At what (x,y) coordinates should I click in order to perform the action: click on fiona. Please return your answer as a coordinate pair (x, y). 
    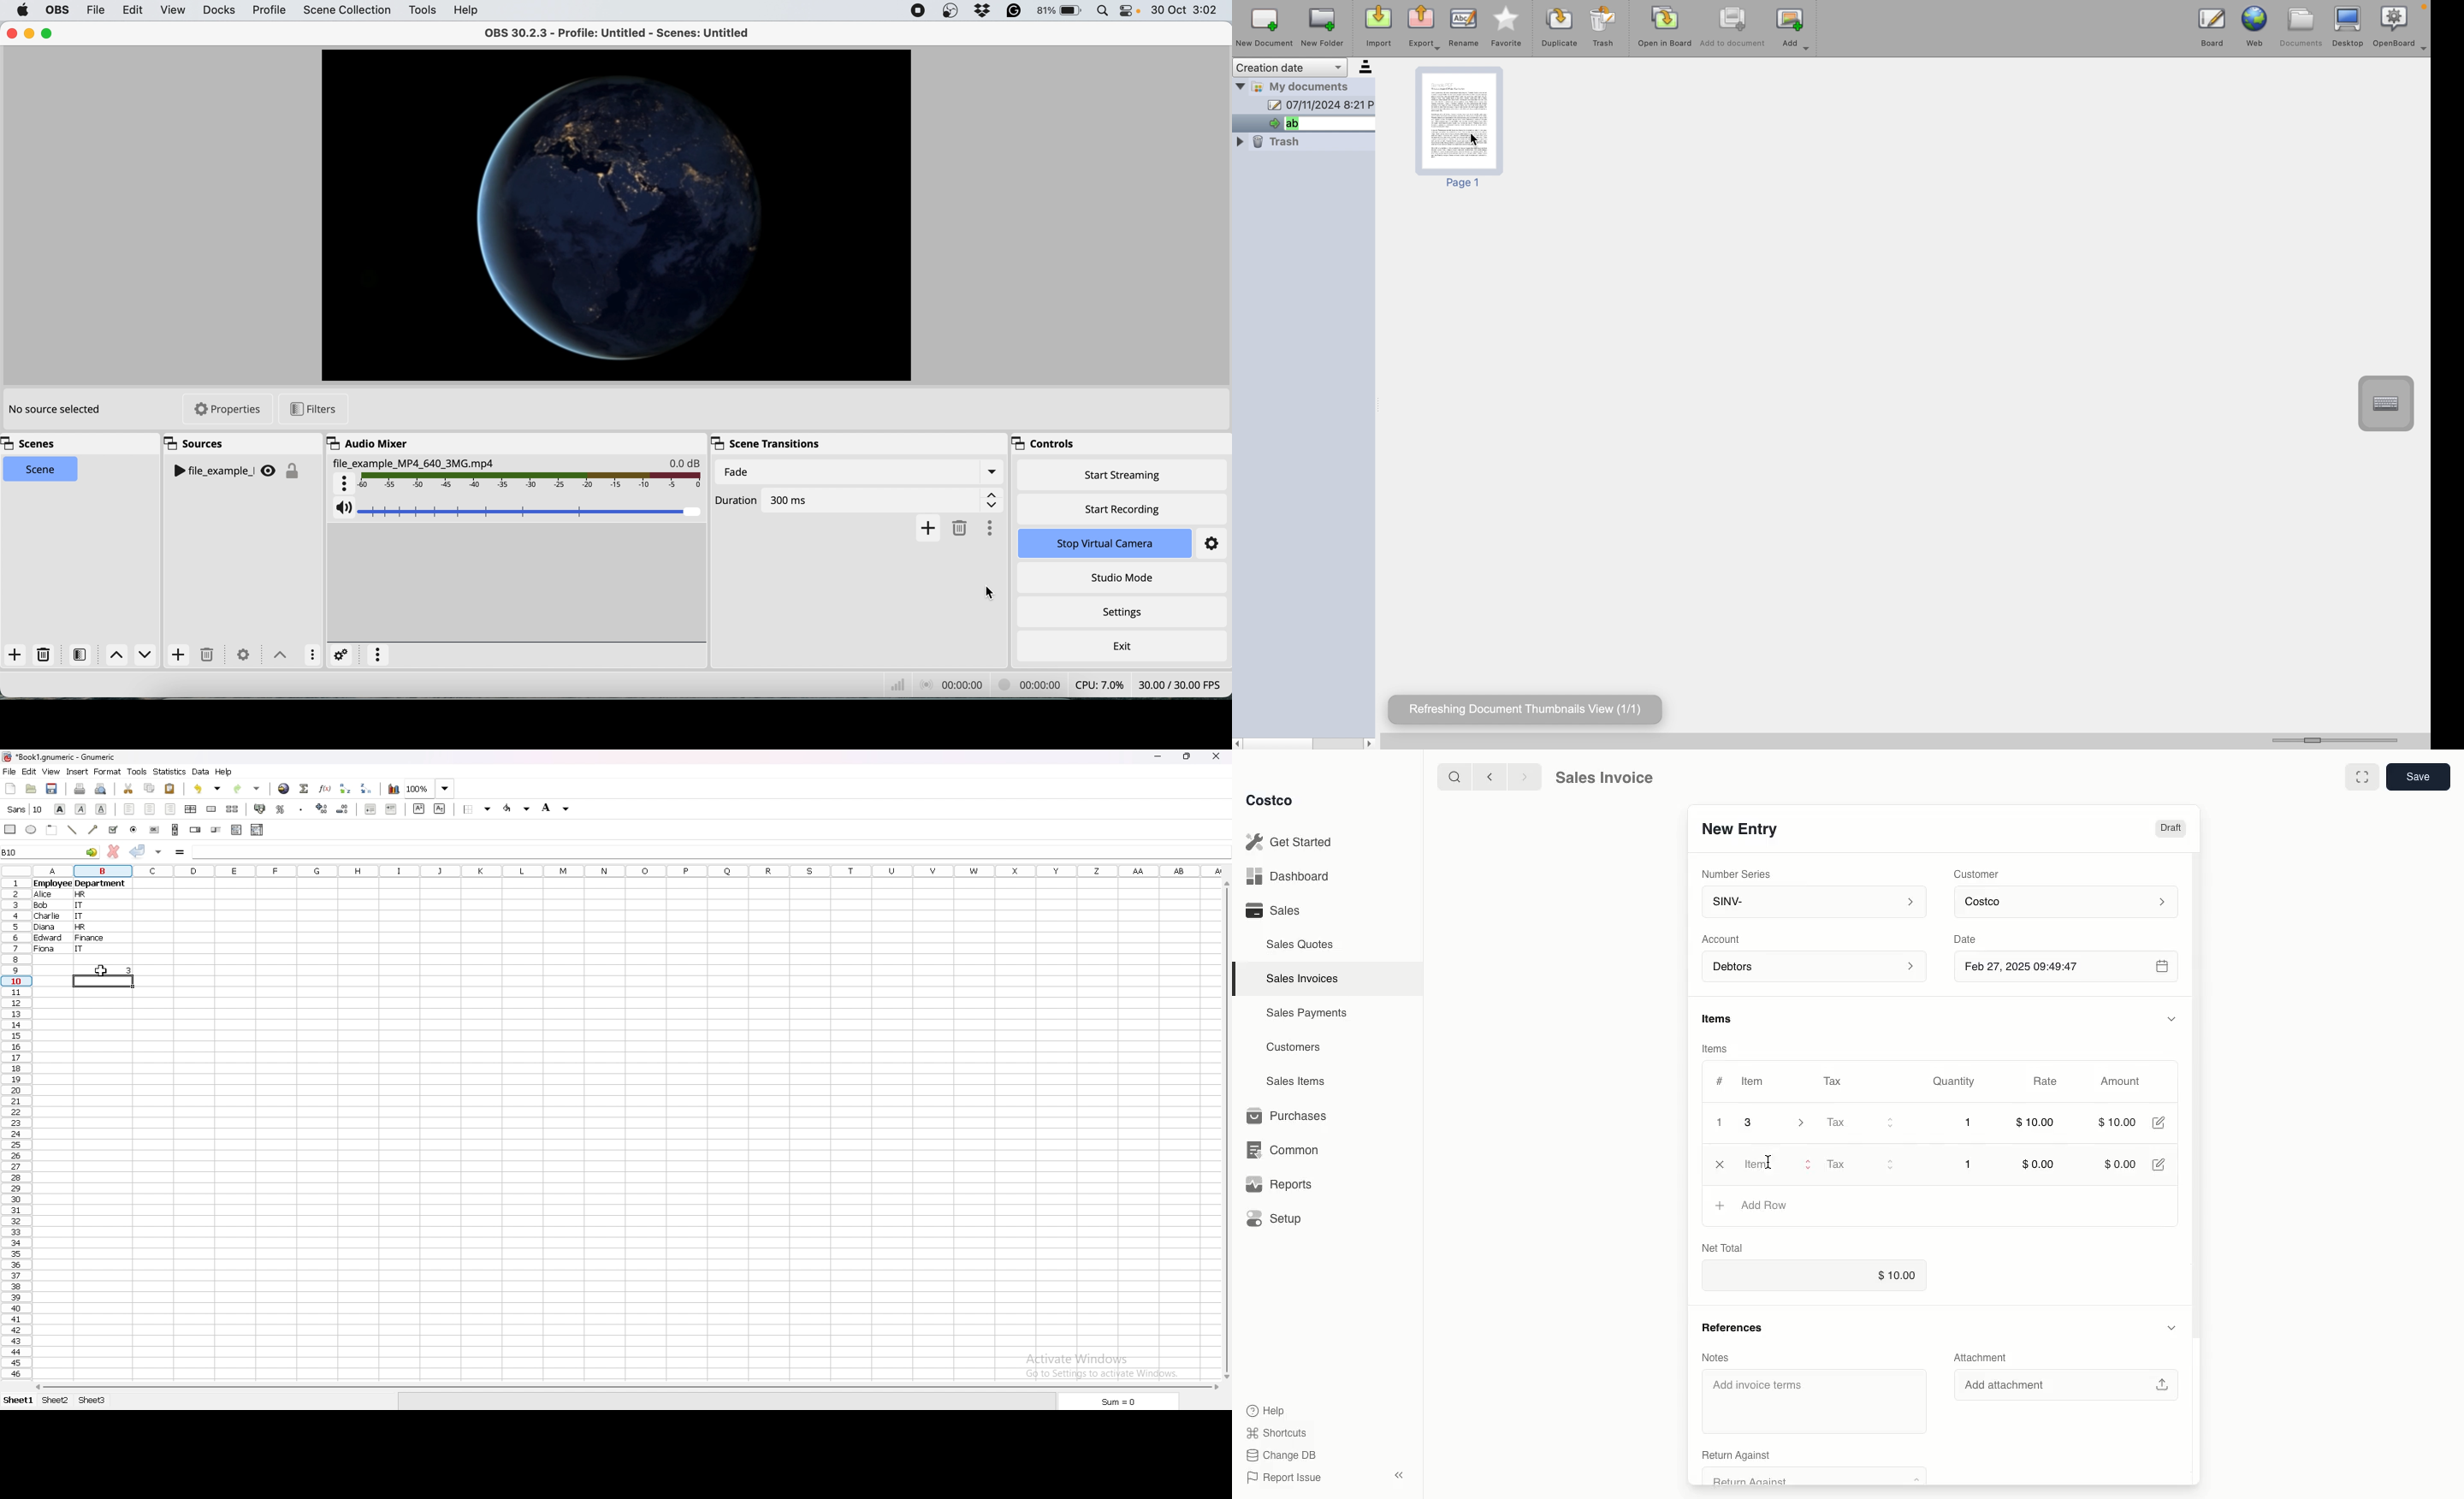
    Looking at the image, I should click on (42, 949).